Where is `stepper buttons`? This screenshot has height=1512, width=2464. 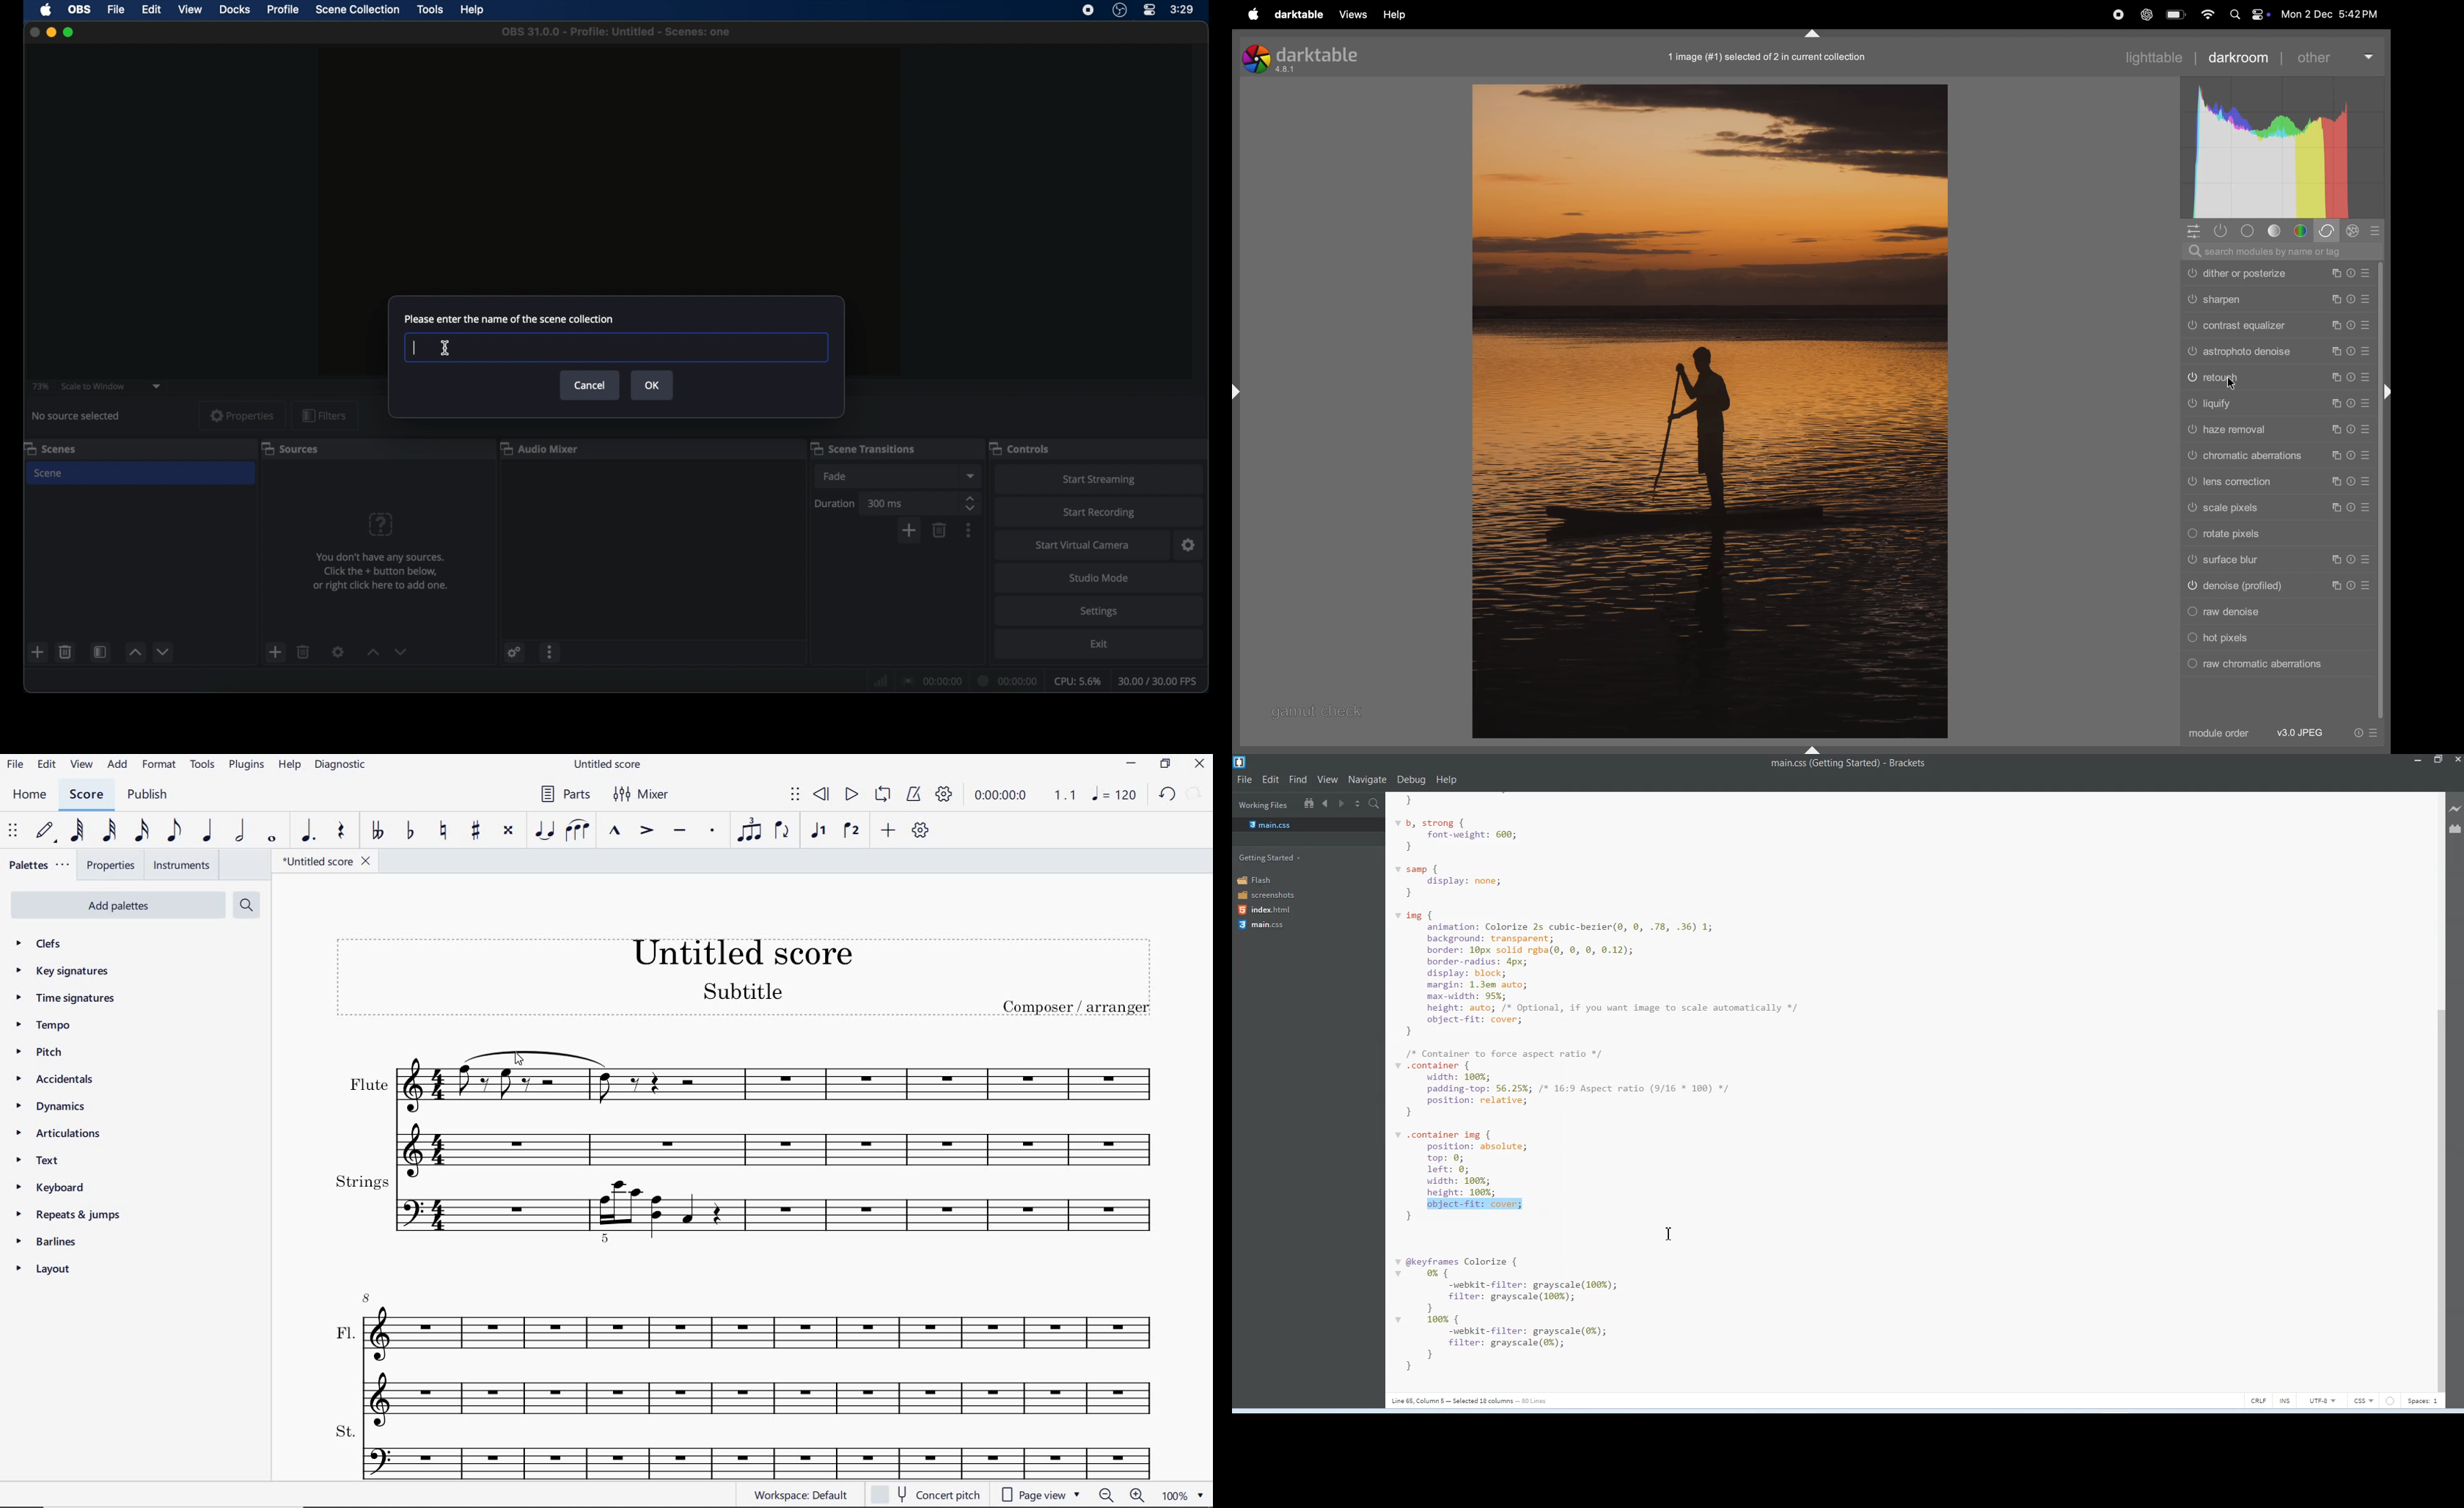 stepper buttons is located at coordinates (970, 503).